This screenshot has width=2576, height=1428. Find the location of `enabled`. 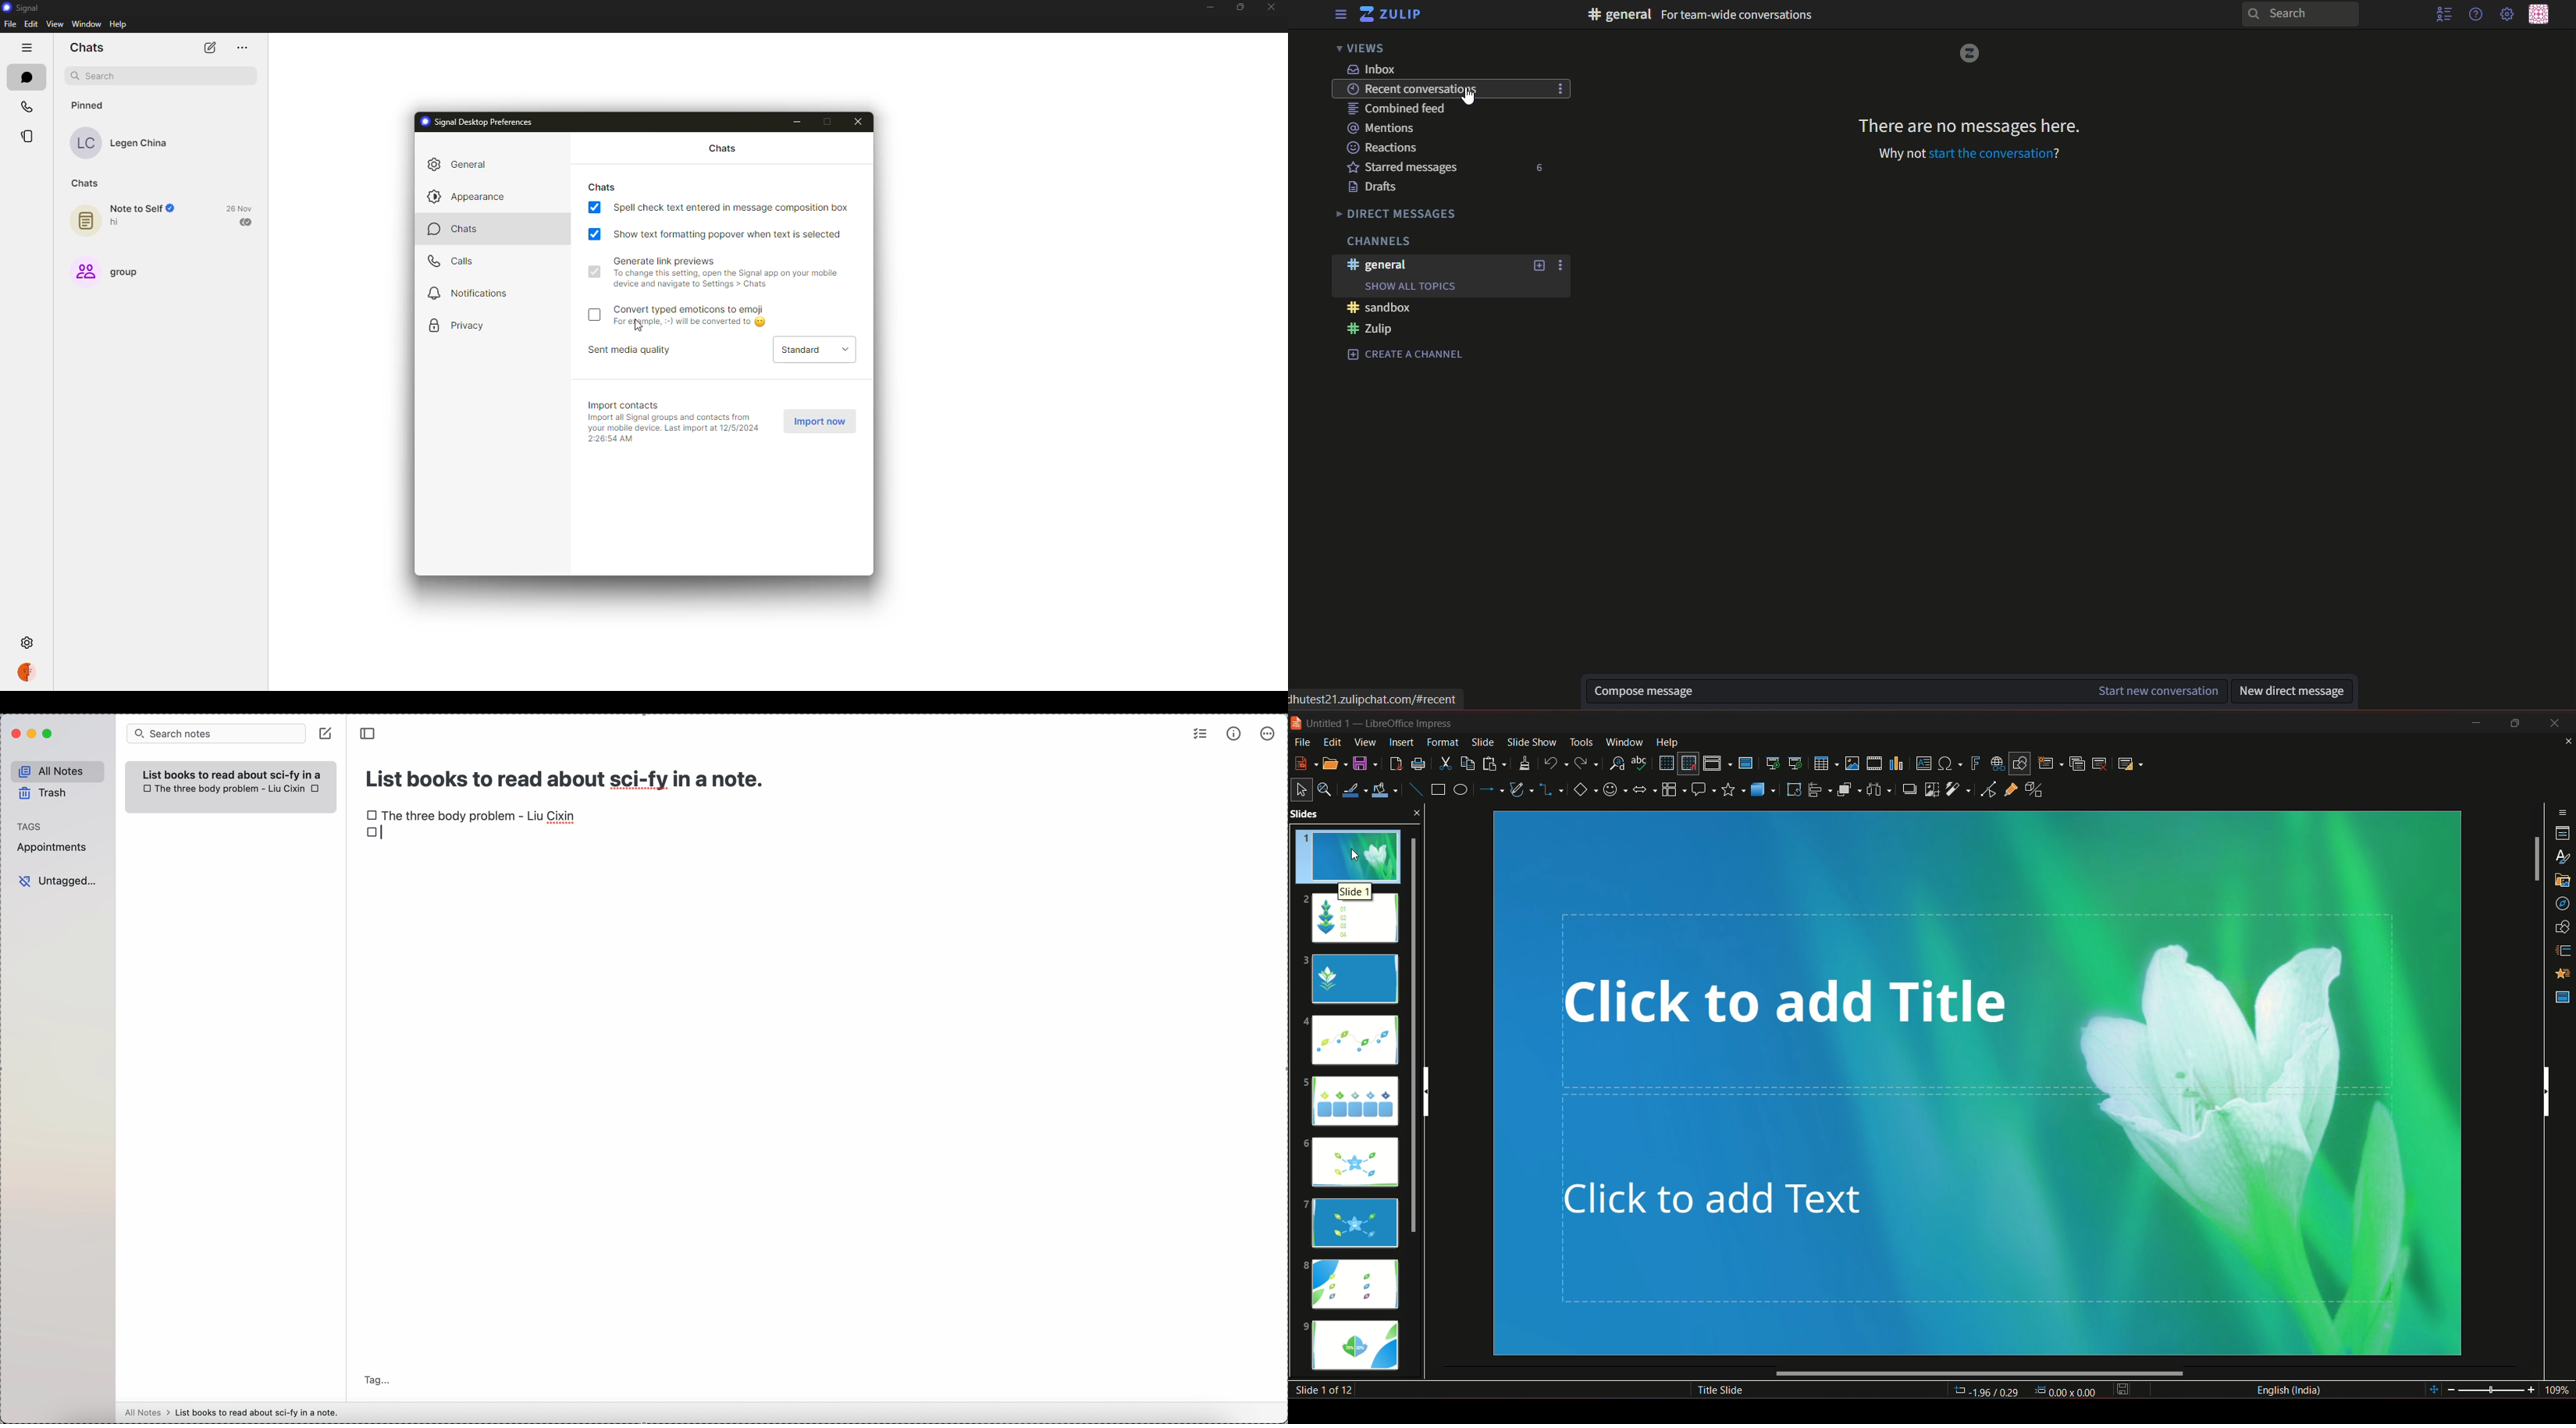

enabled is located at coordinates (594, 271).